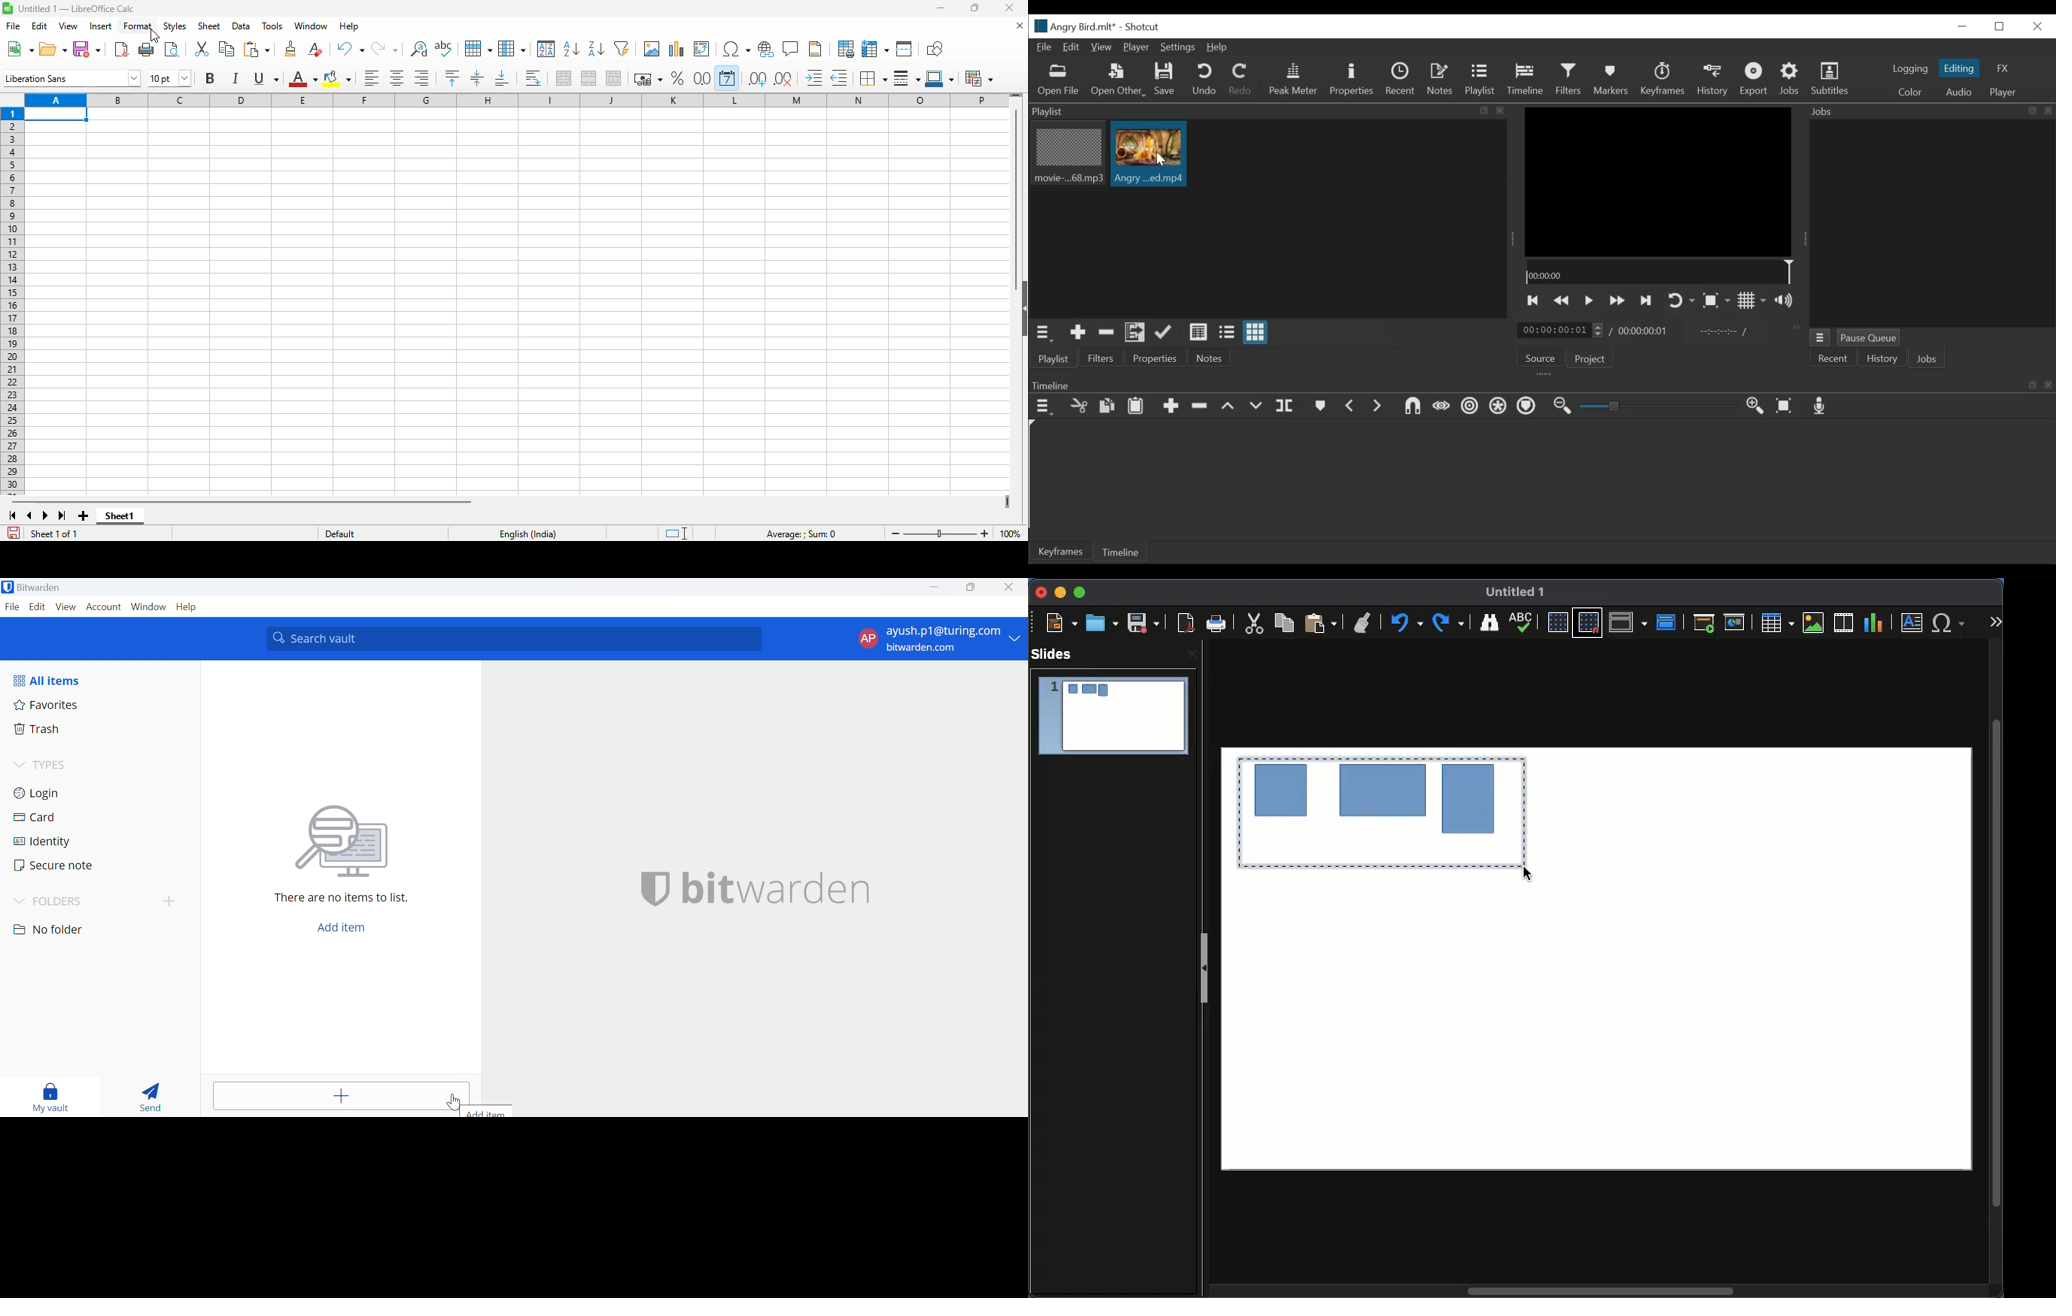 The height and width of the screenshot is (1316, 2072). Describe the element at coordinates (1441, 408) in the screenshot. I see `Scrub while dragging` at that location.